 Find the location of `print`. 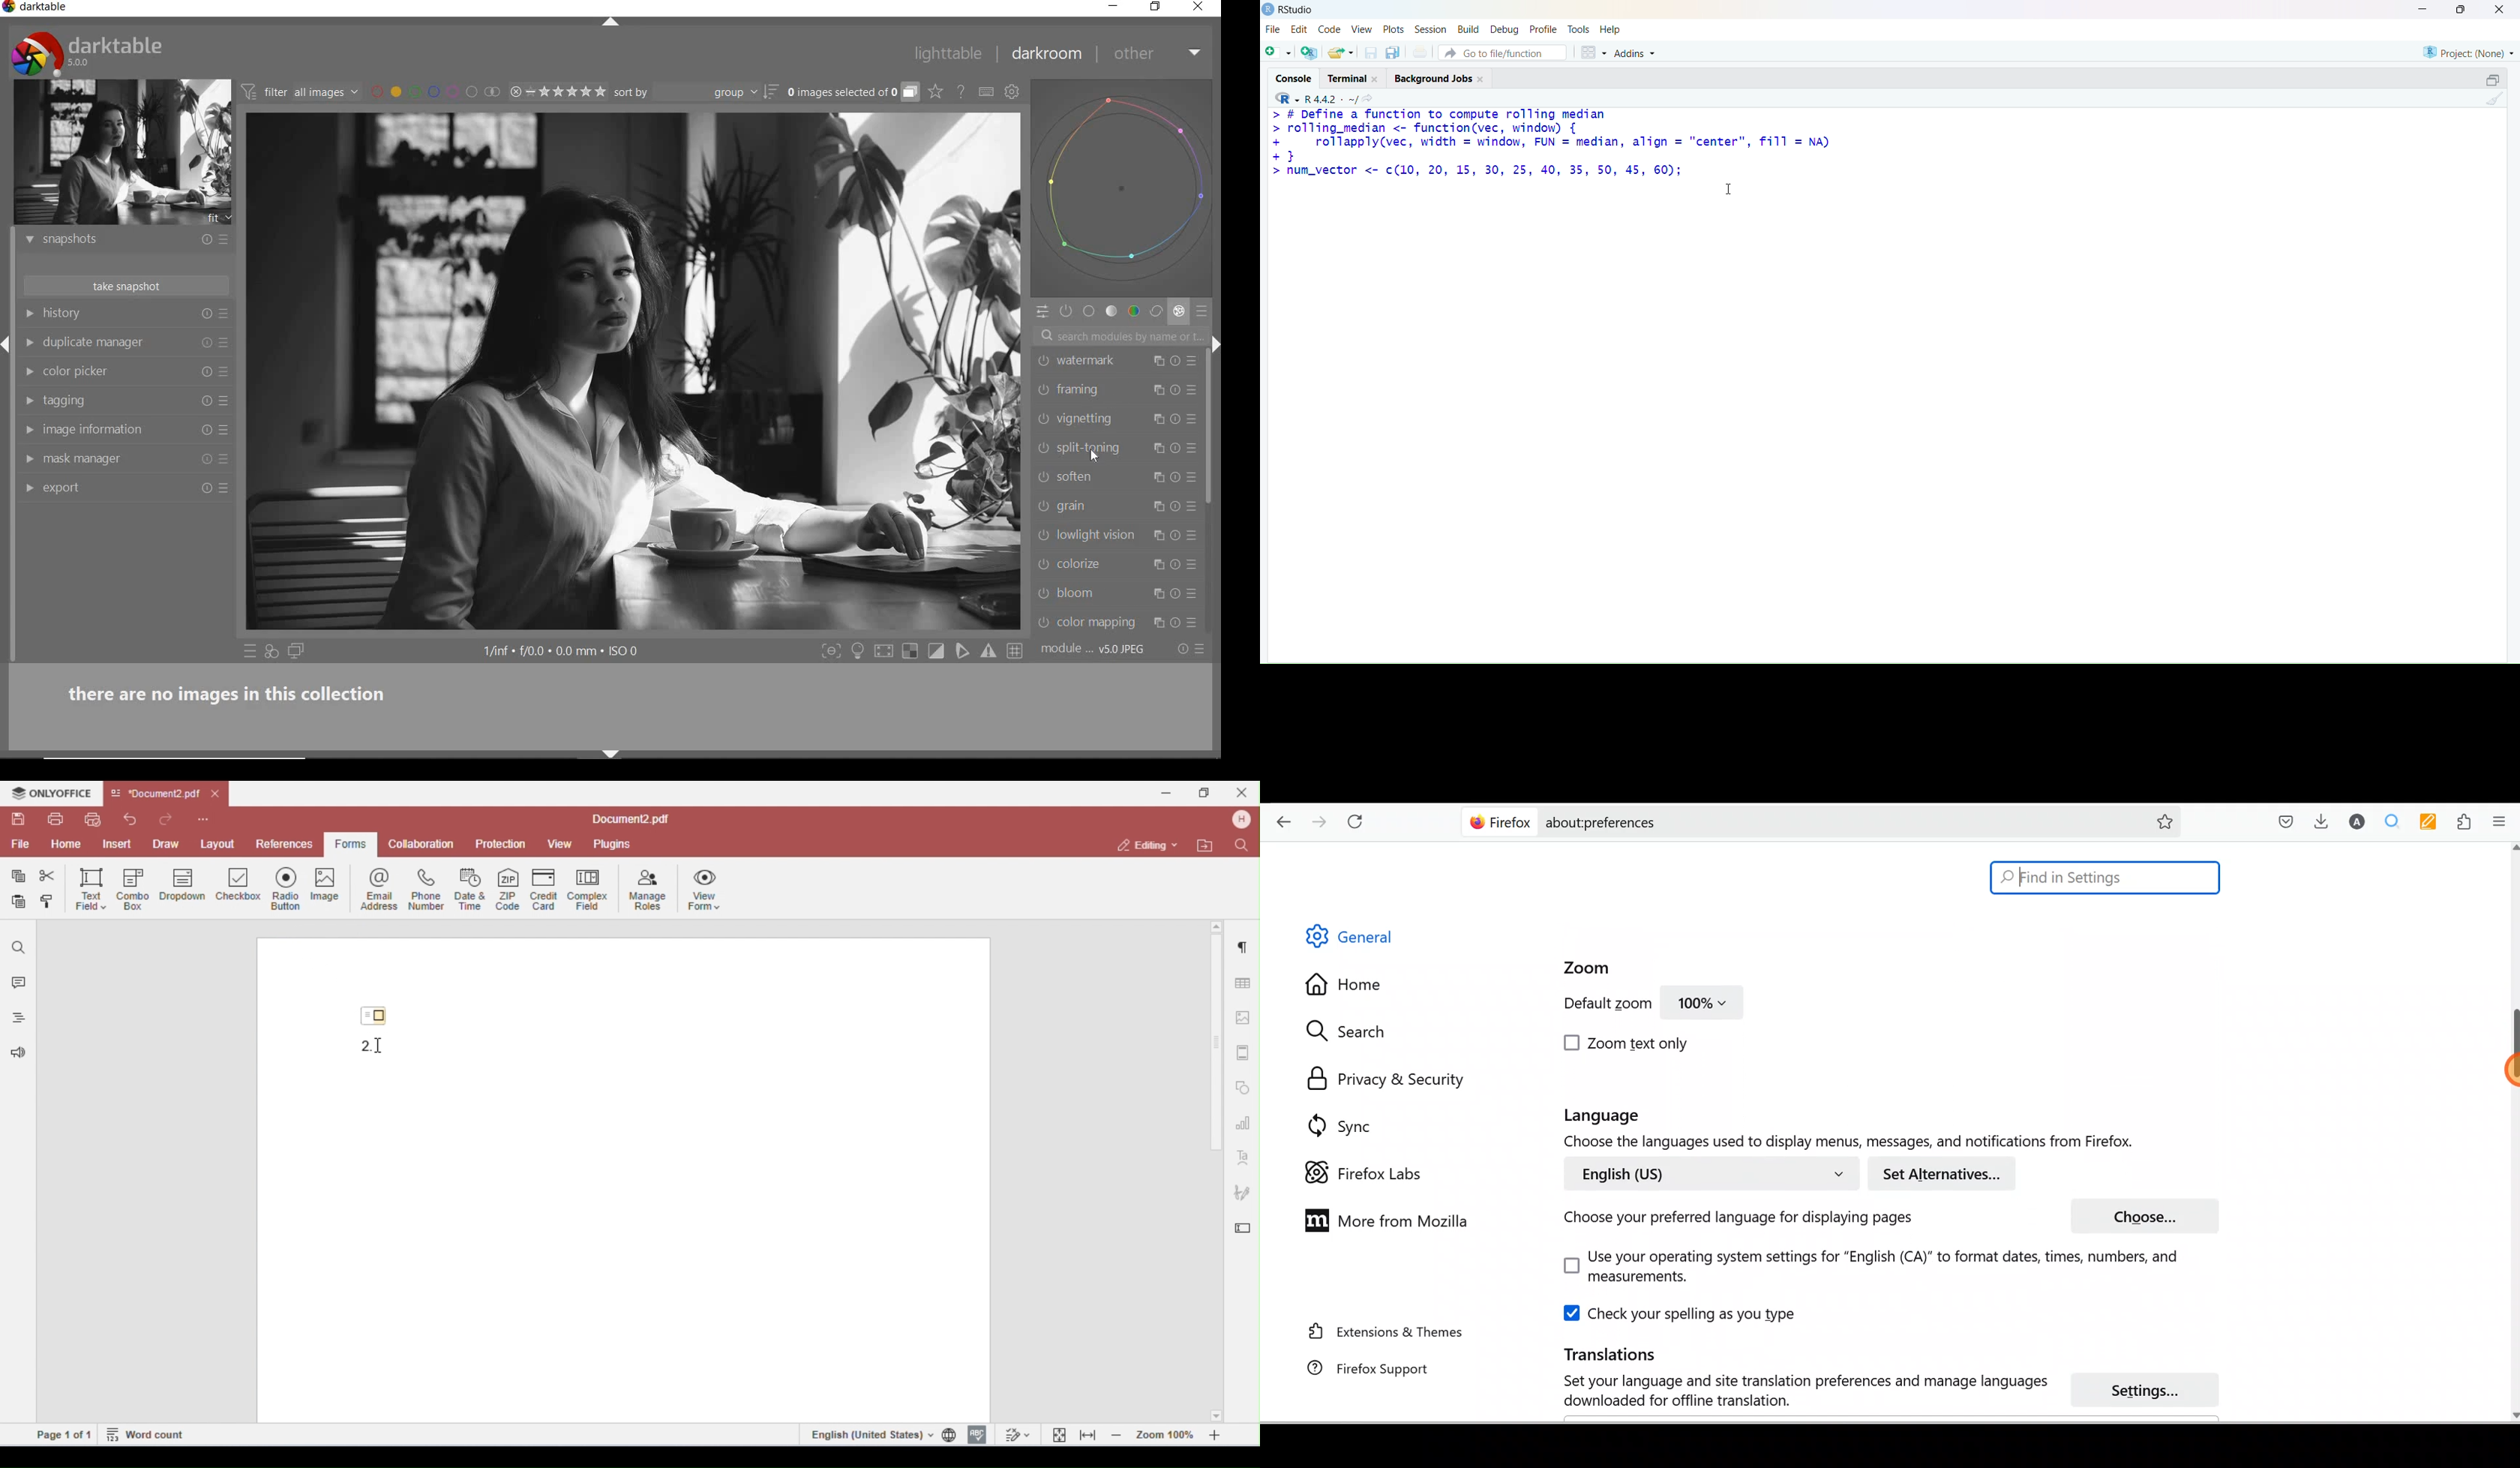

print is located at coordinates (1420, 52).